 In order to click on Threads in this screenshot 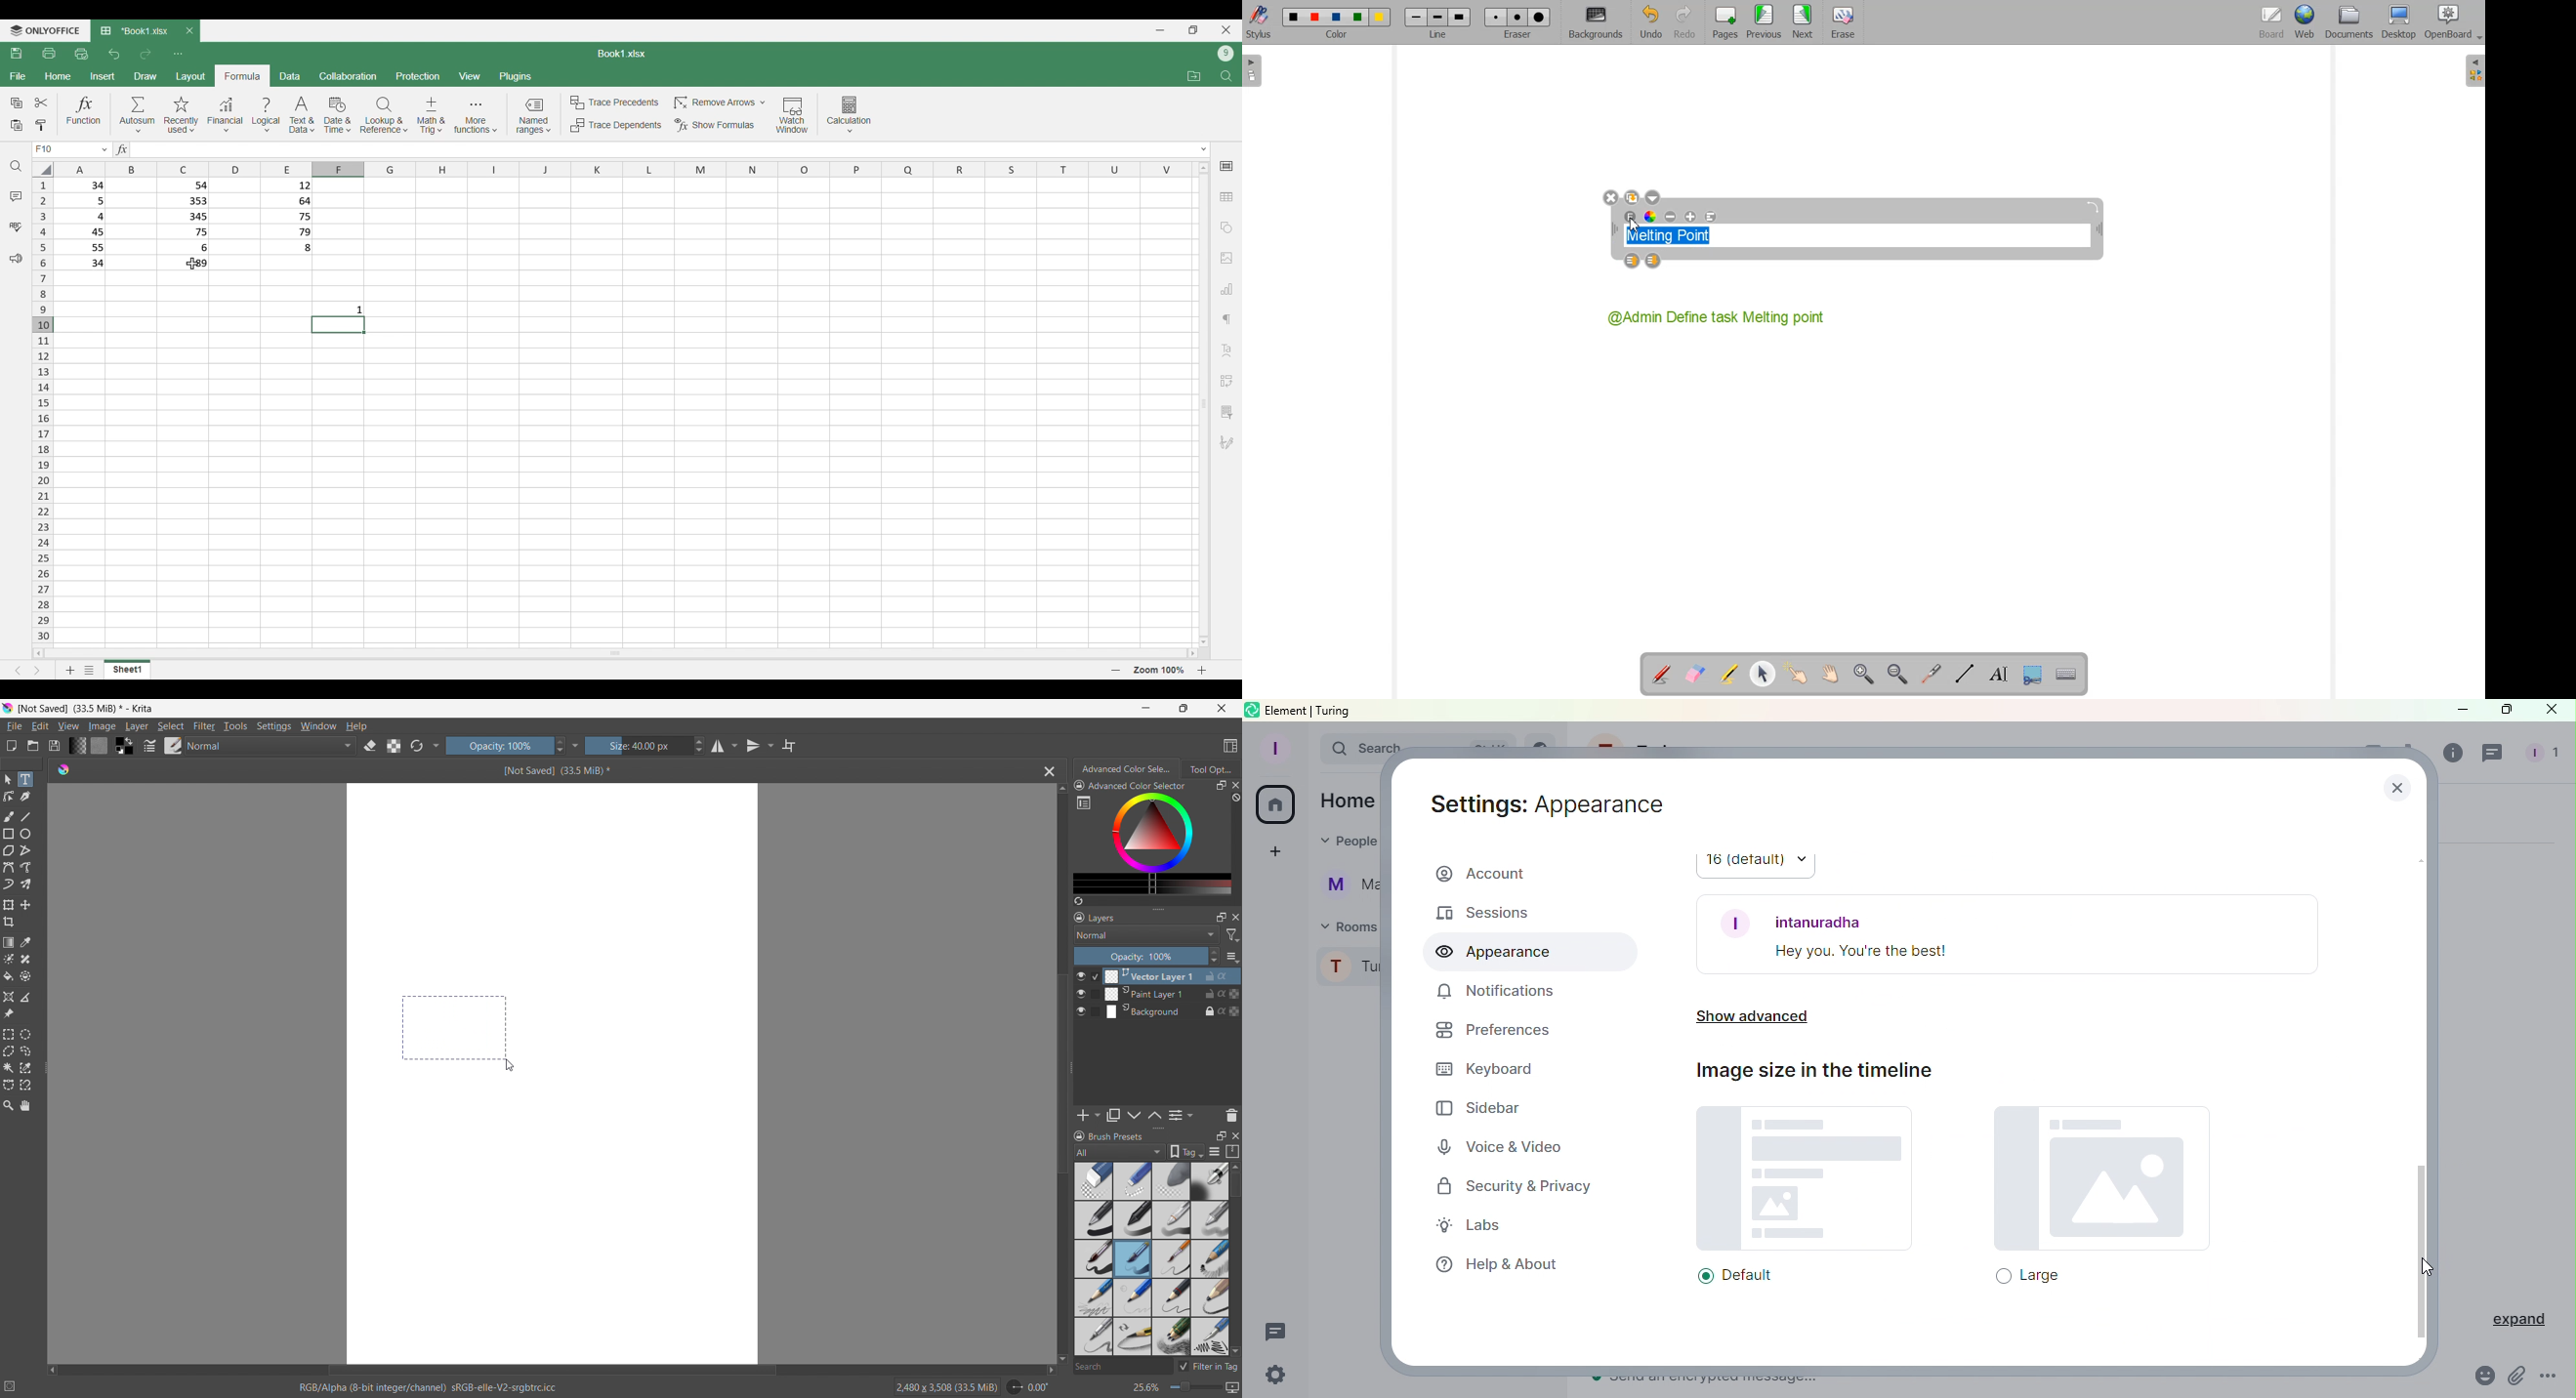, I will do `click(1275, 1329)`.